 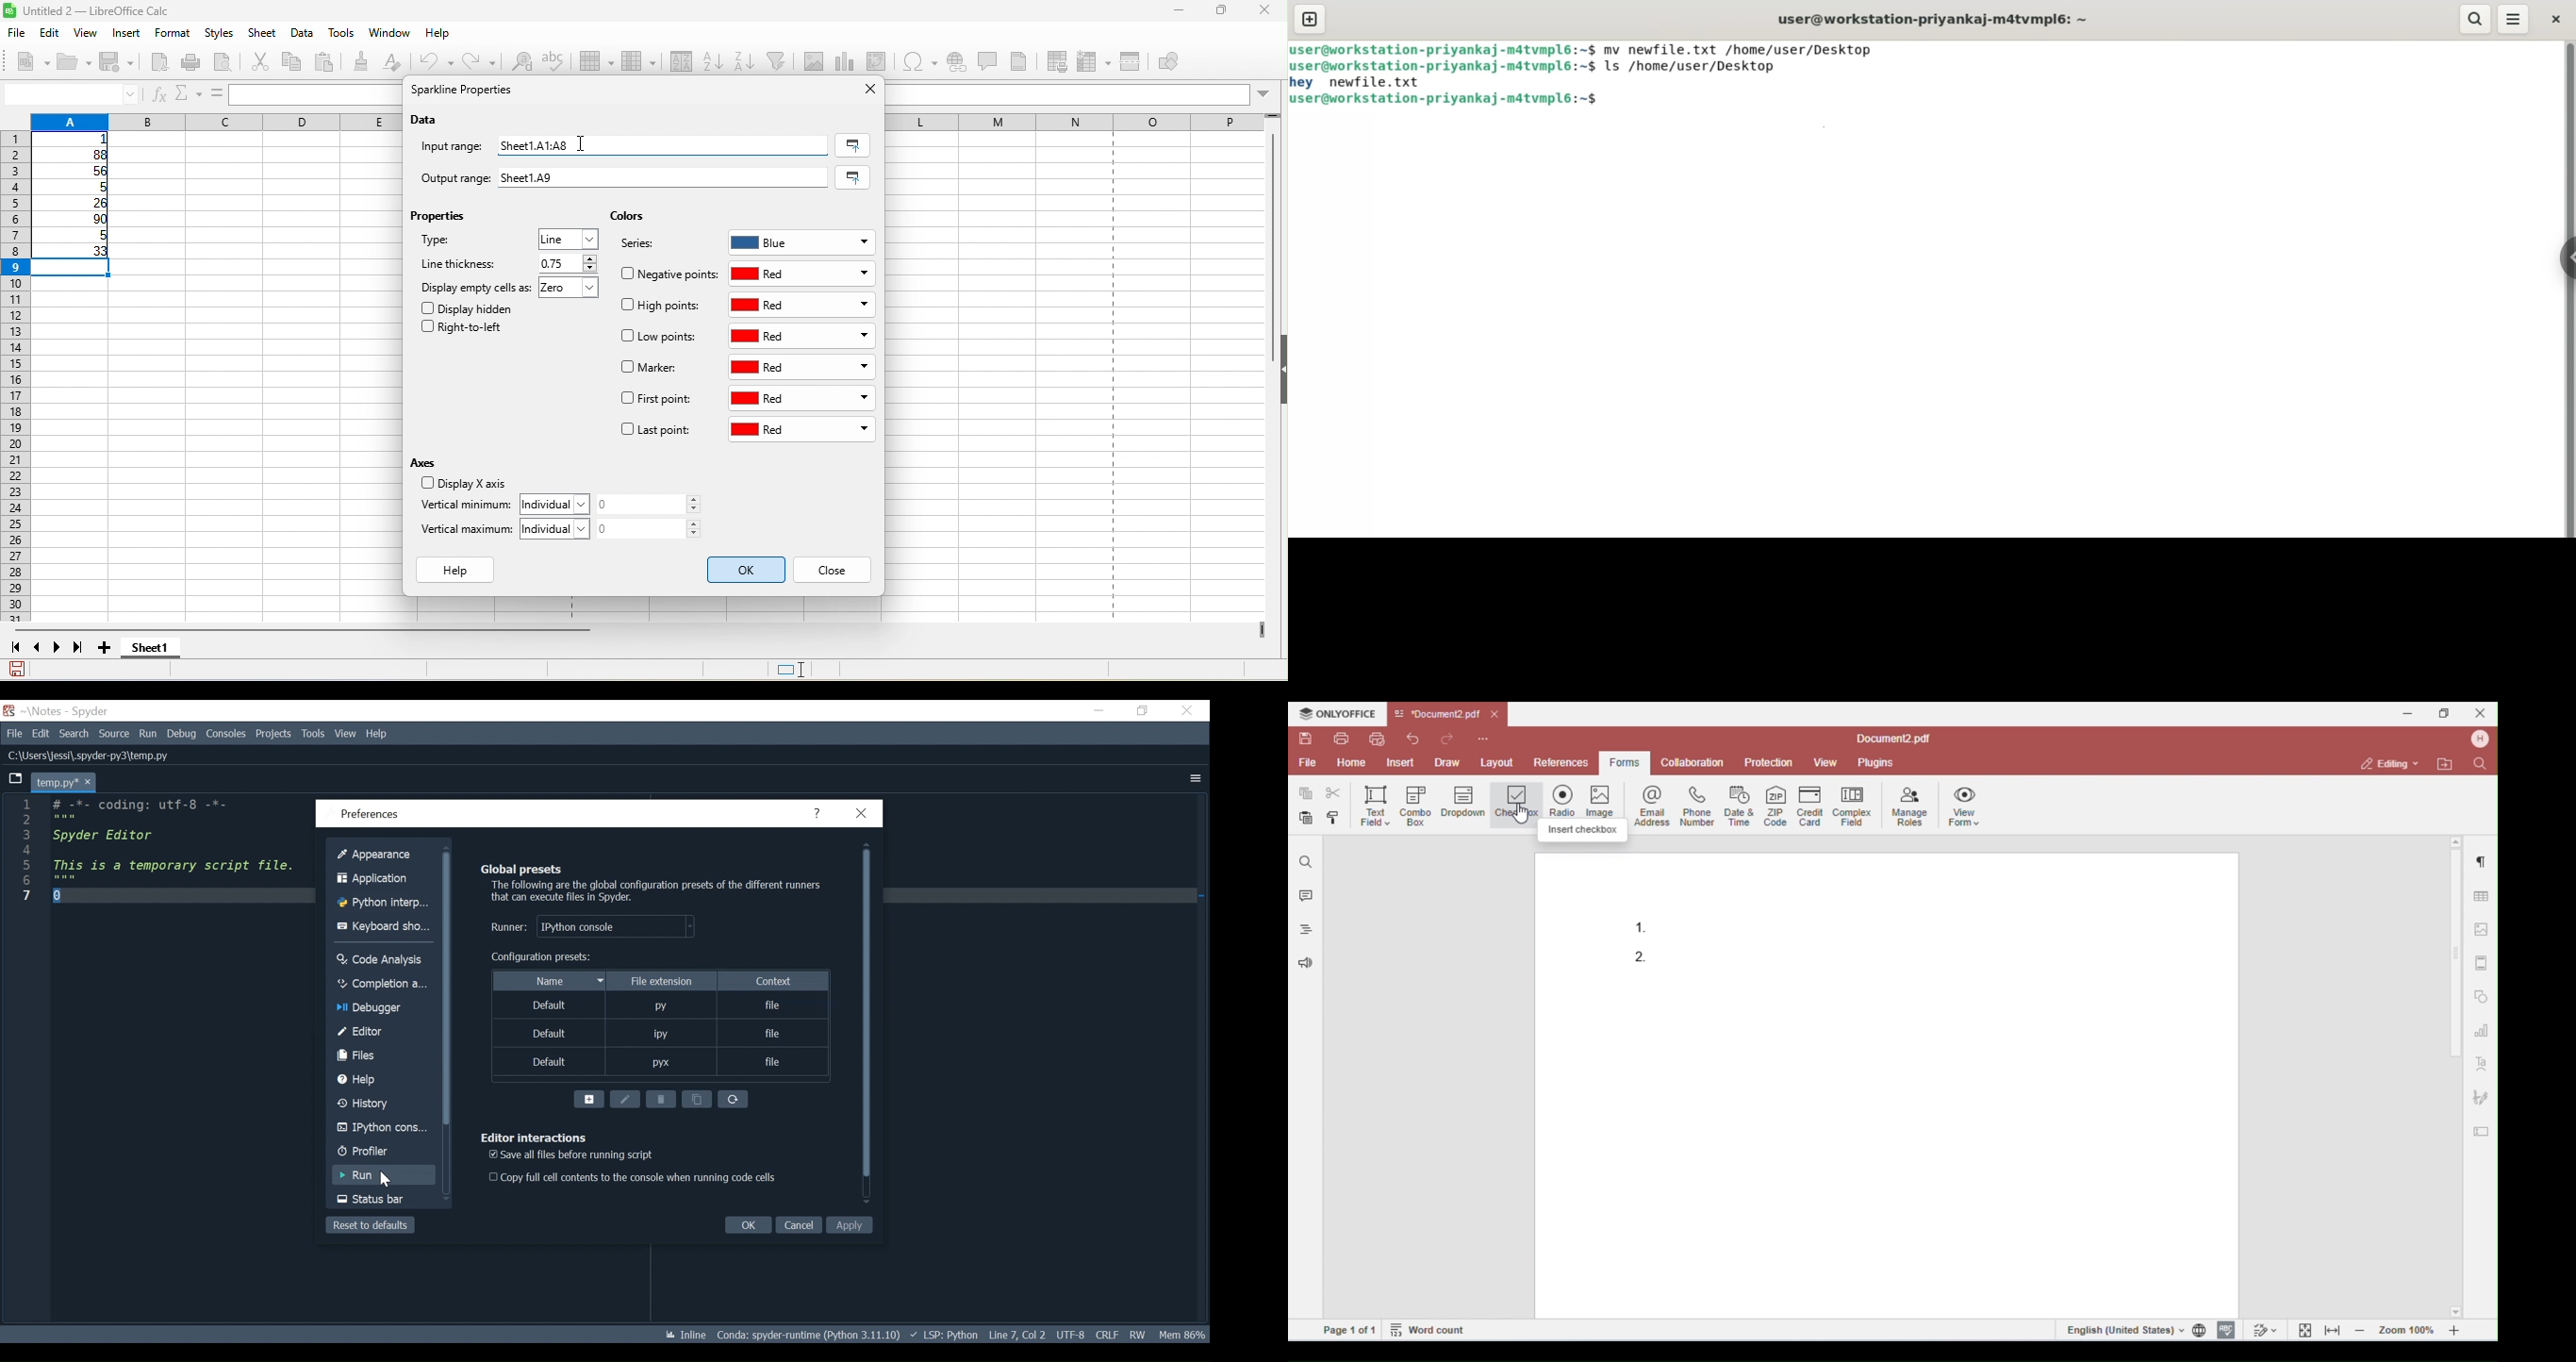 What do you see at coordinates (652, 369) in the screenshot?
I see `marker` at bounding box center [652, 369].